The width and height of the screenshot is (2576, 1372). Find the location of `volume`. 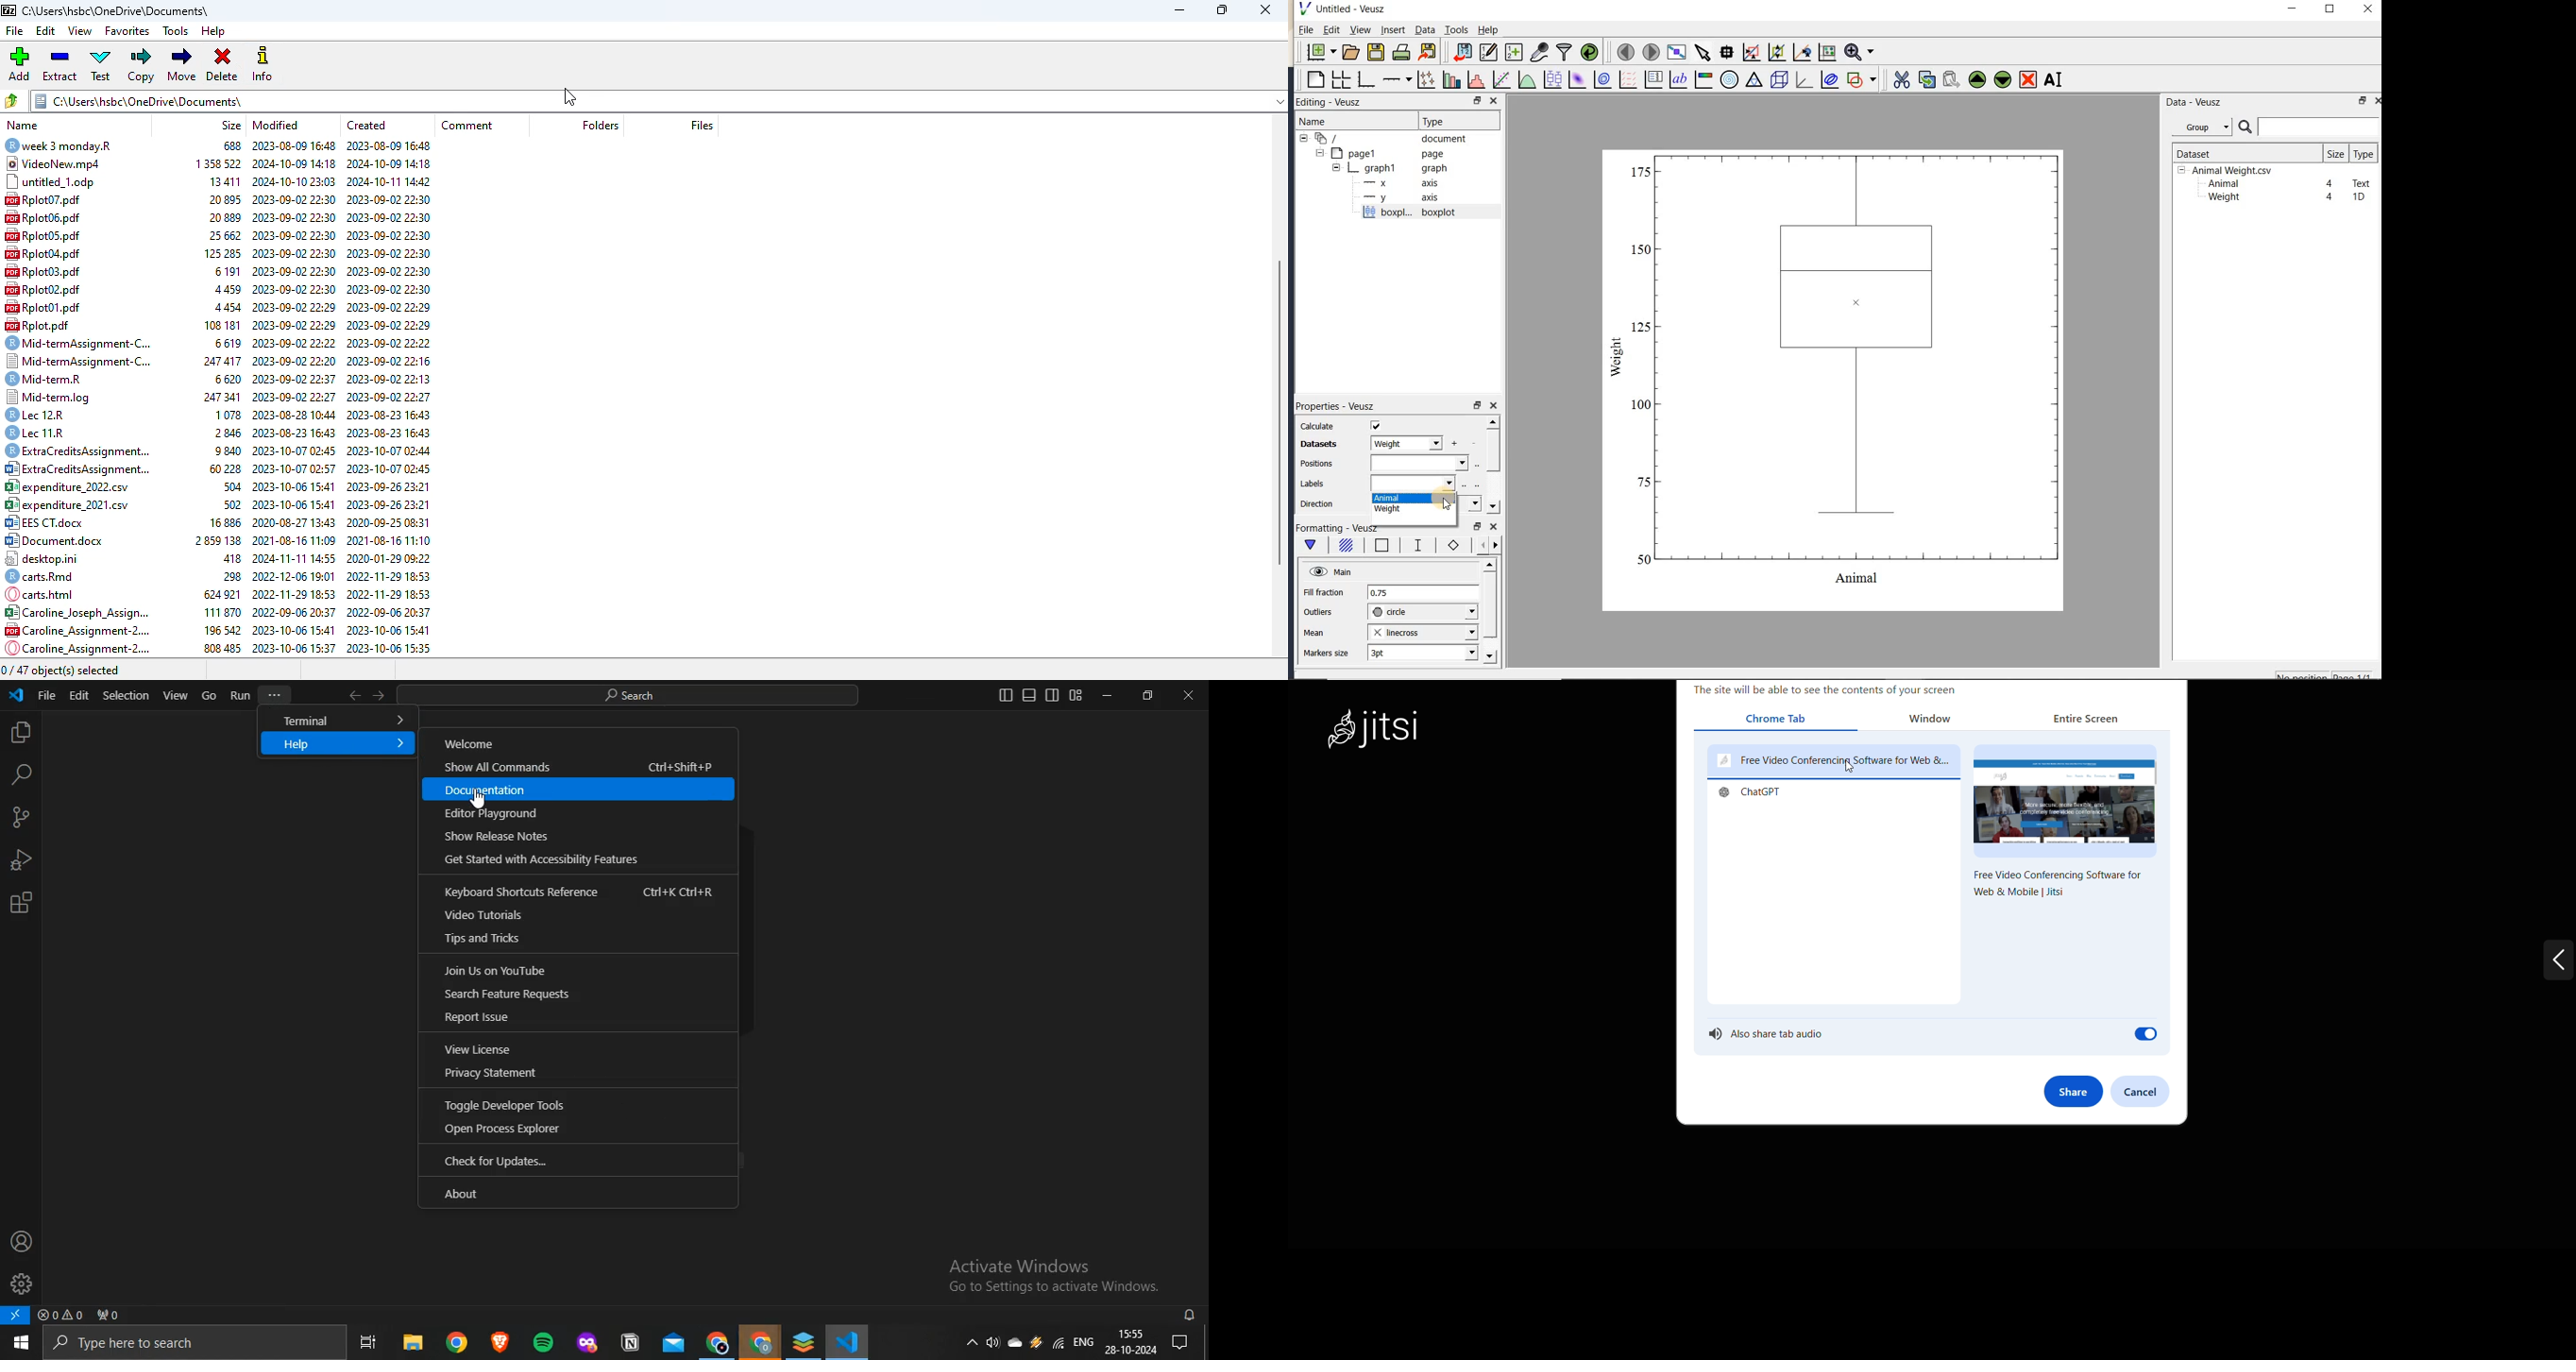

volume is located at coordinates (992, 1345).